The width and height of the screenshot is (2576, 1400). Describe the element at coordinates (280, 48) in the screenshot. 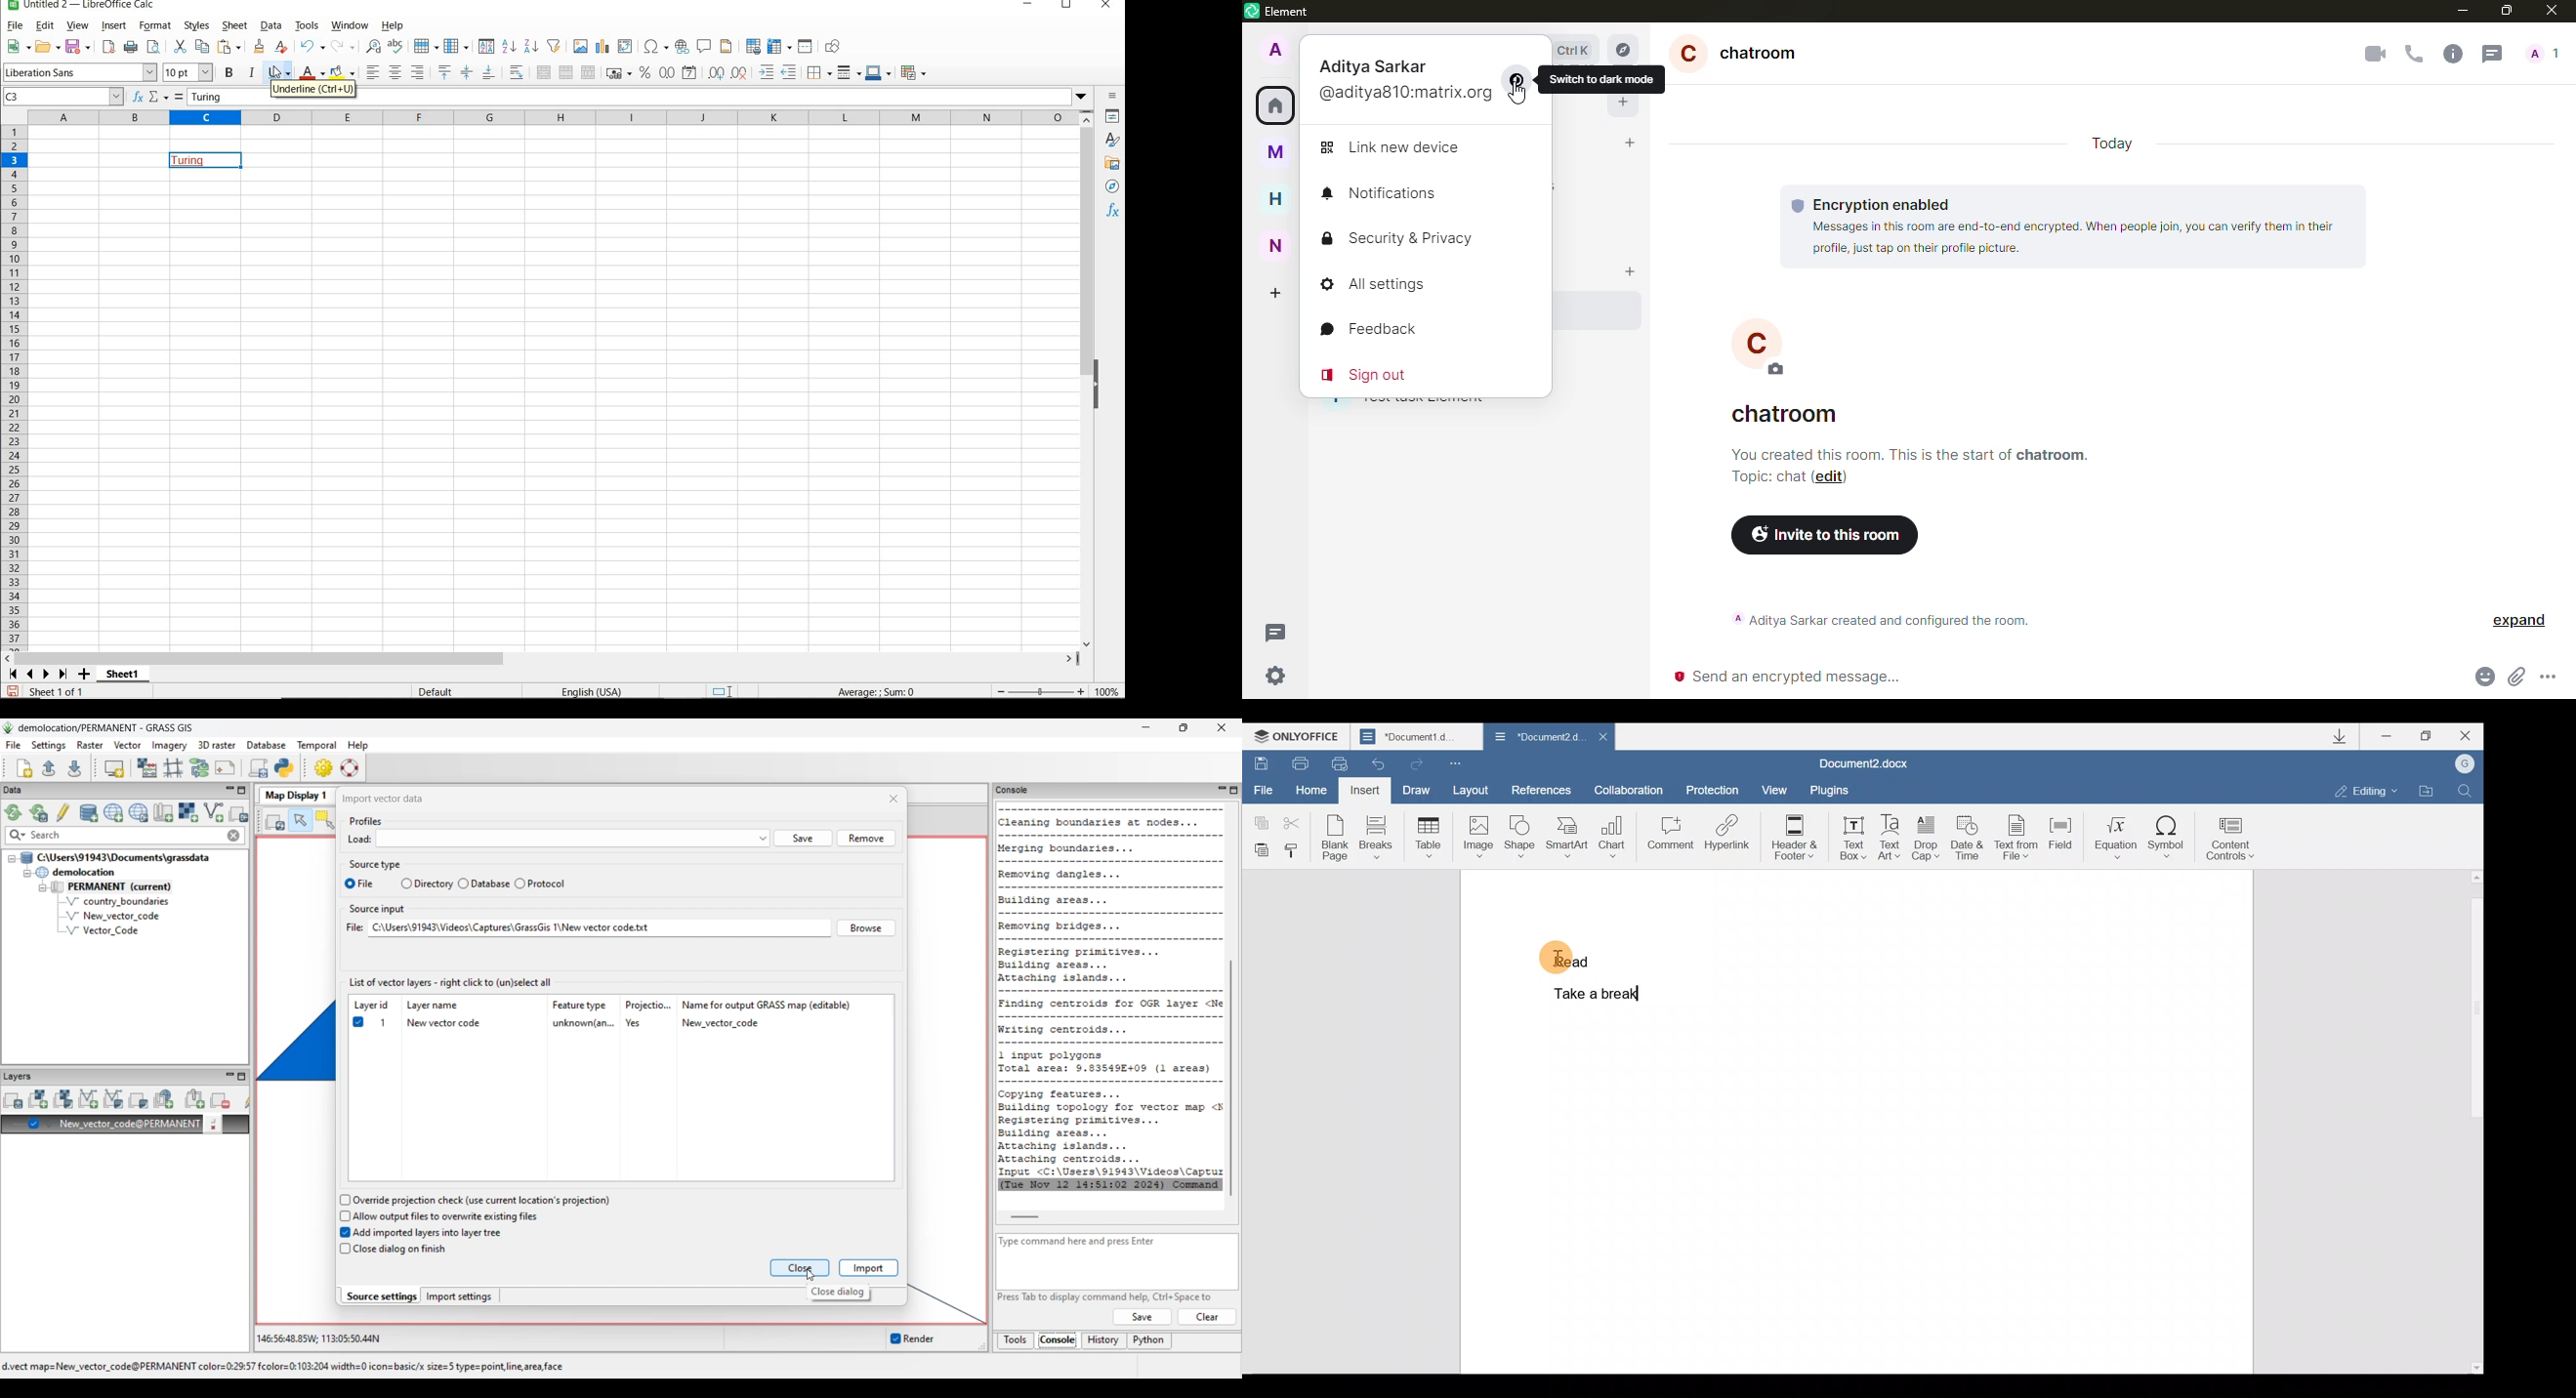

I see `CLEAR DIRECT FORMATTING` at that location.